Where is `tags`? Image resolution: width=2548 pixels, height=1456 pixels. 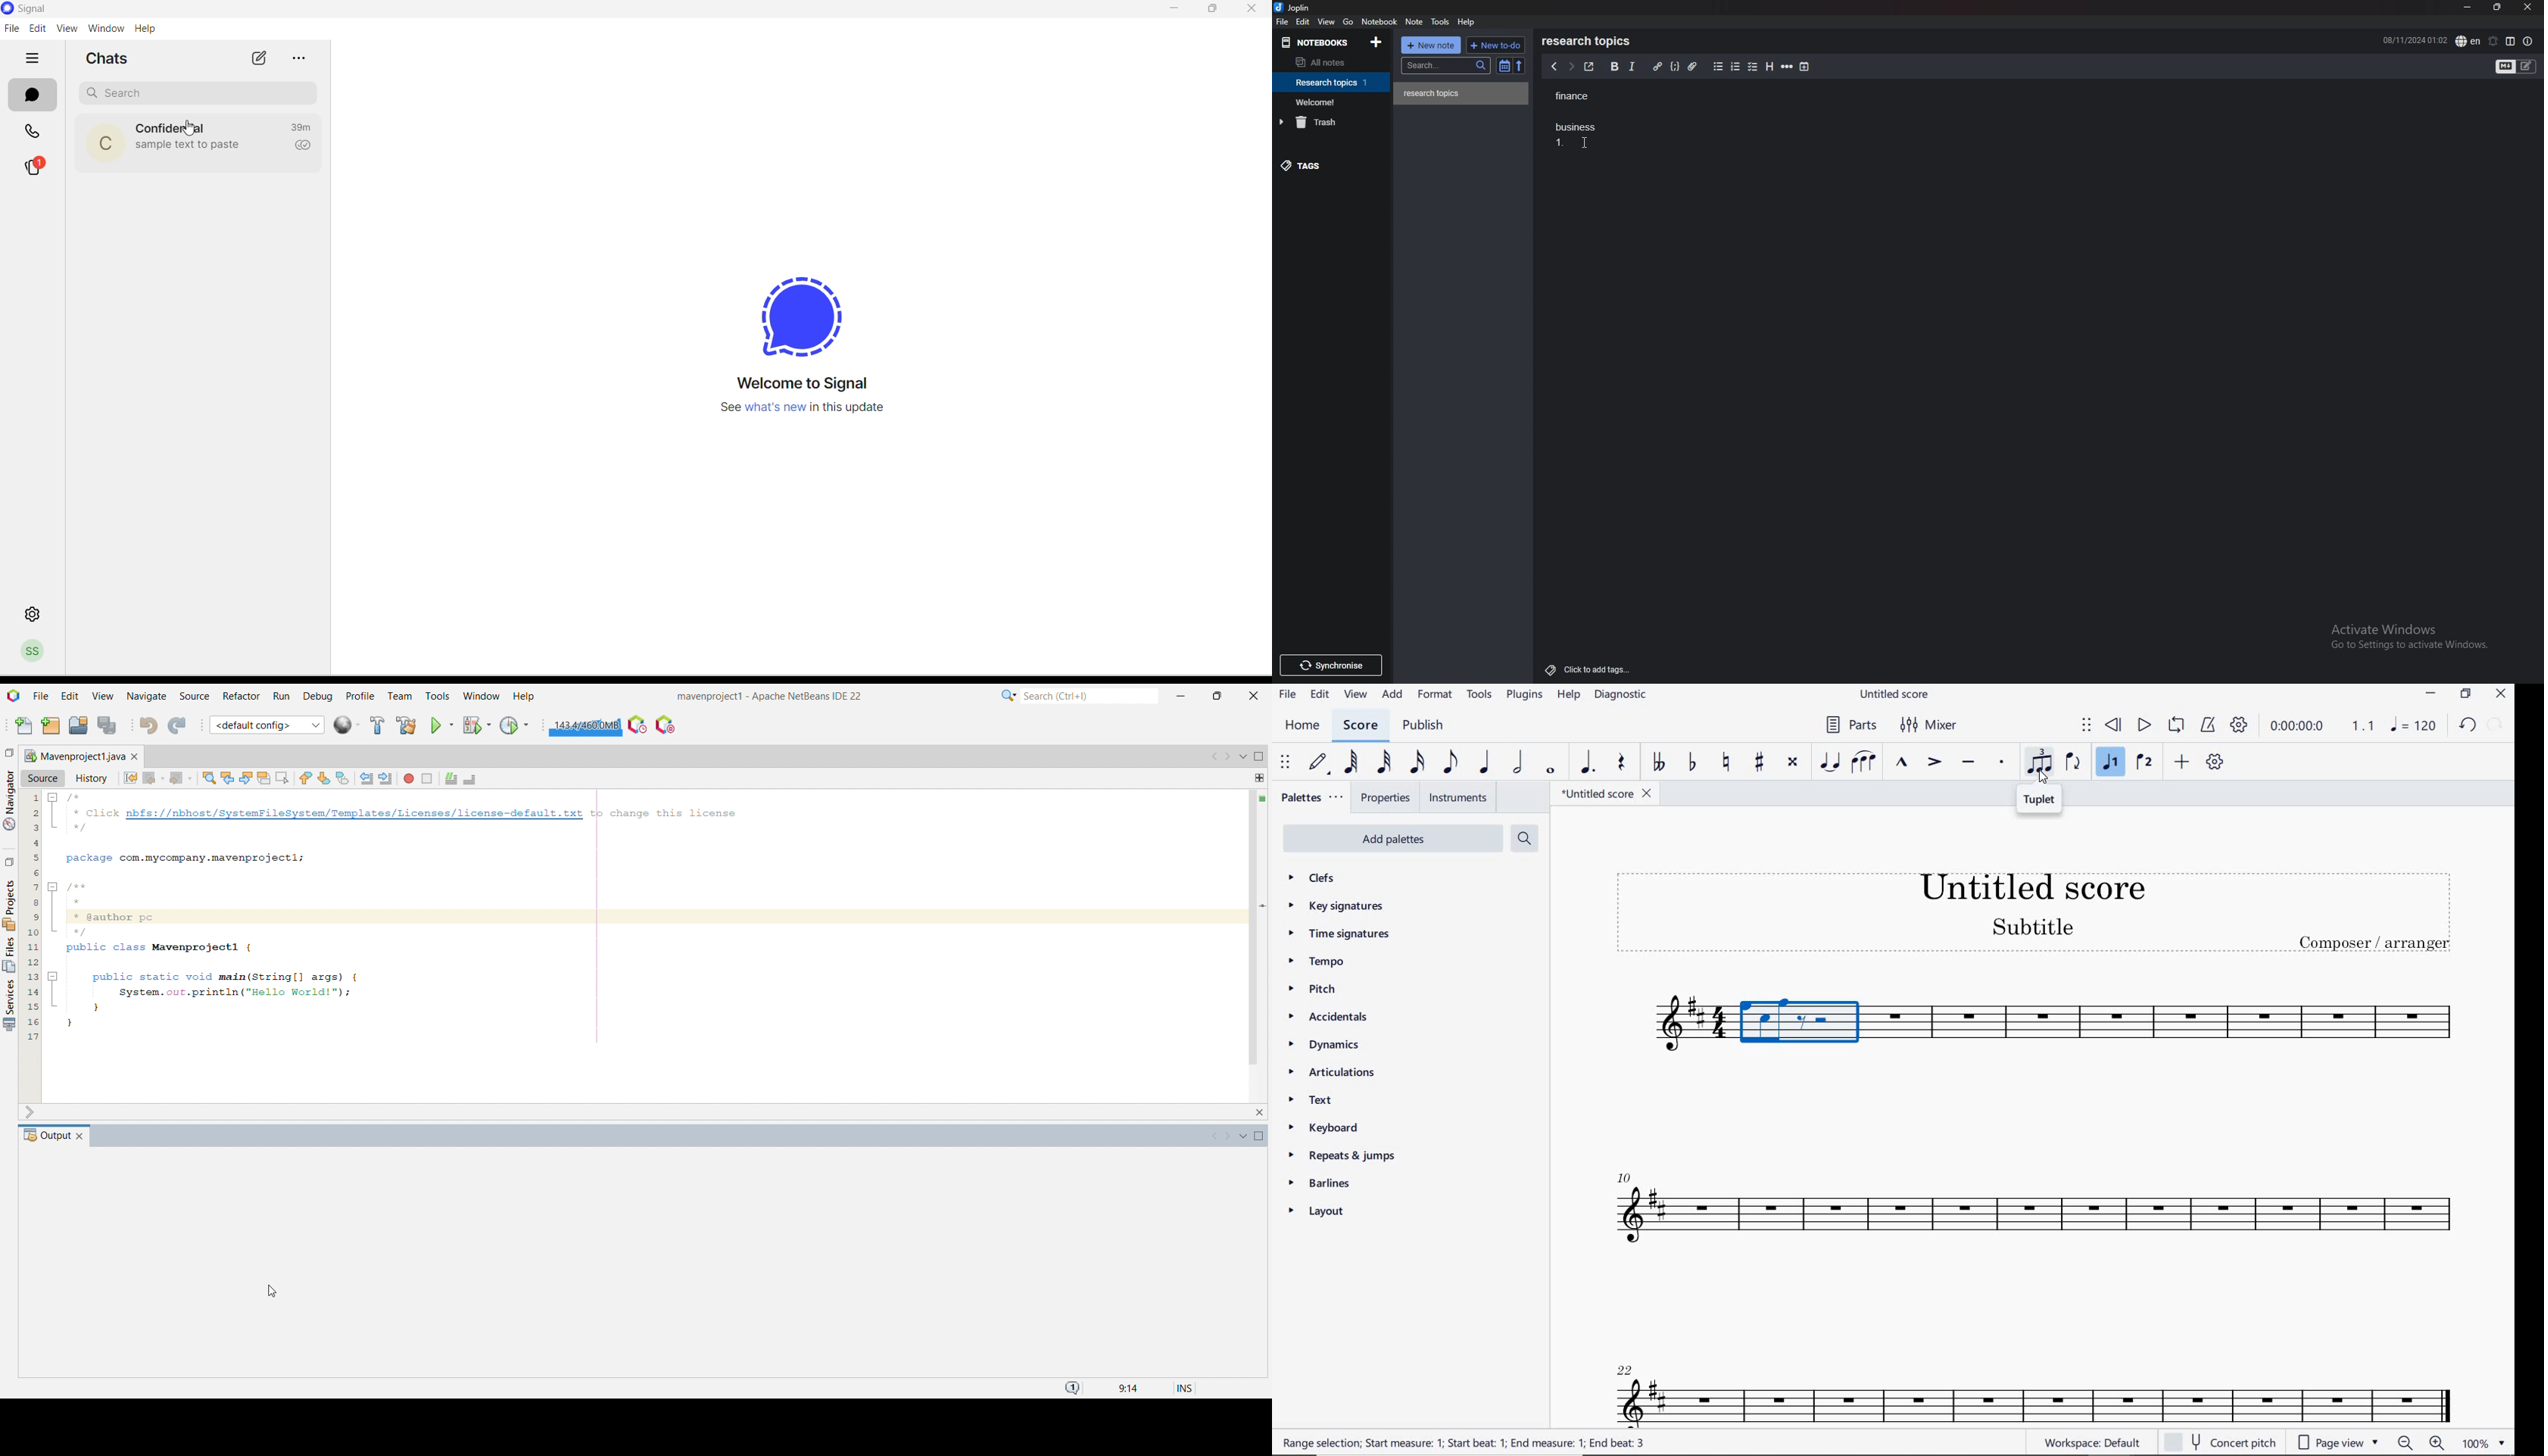
tags is located at coordinates (1328, 168).